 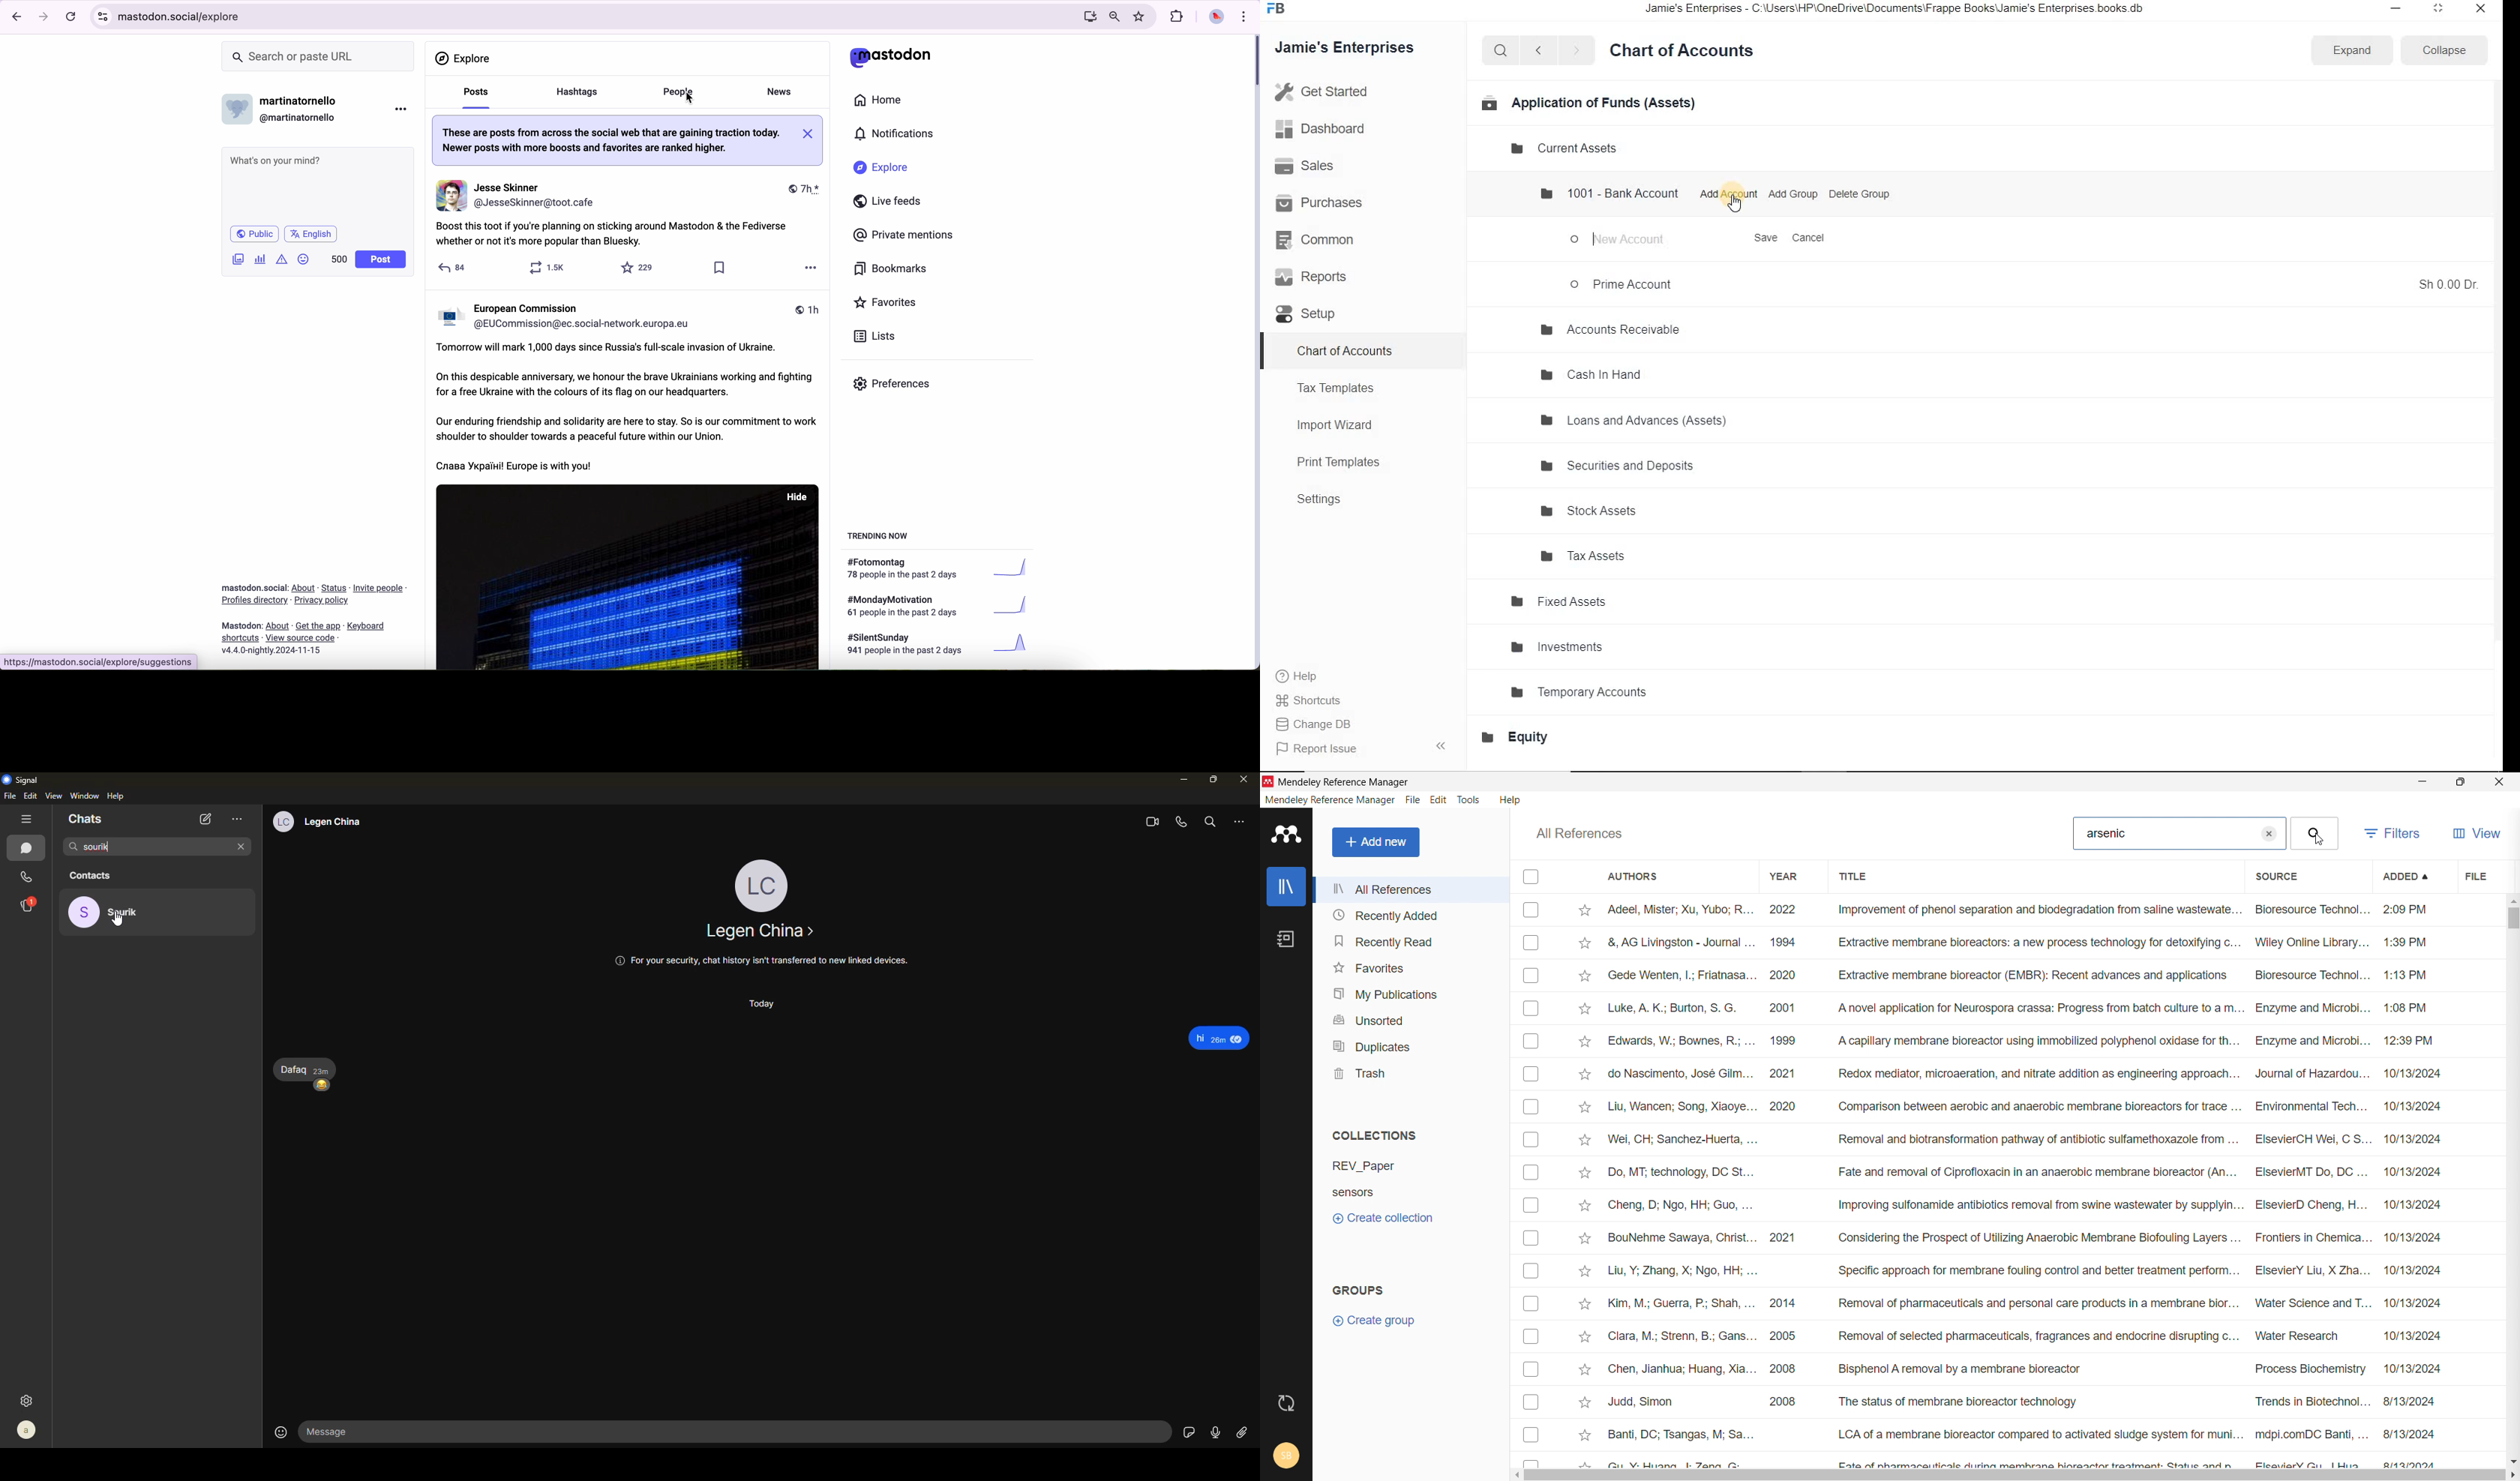 I want to click on username, so click(x=284, y=107).